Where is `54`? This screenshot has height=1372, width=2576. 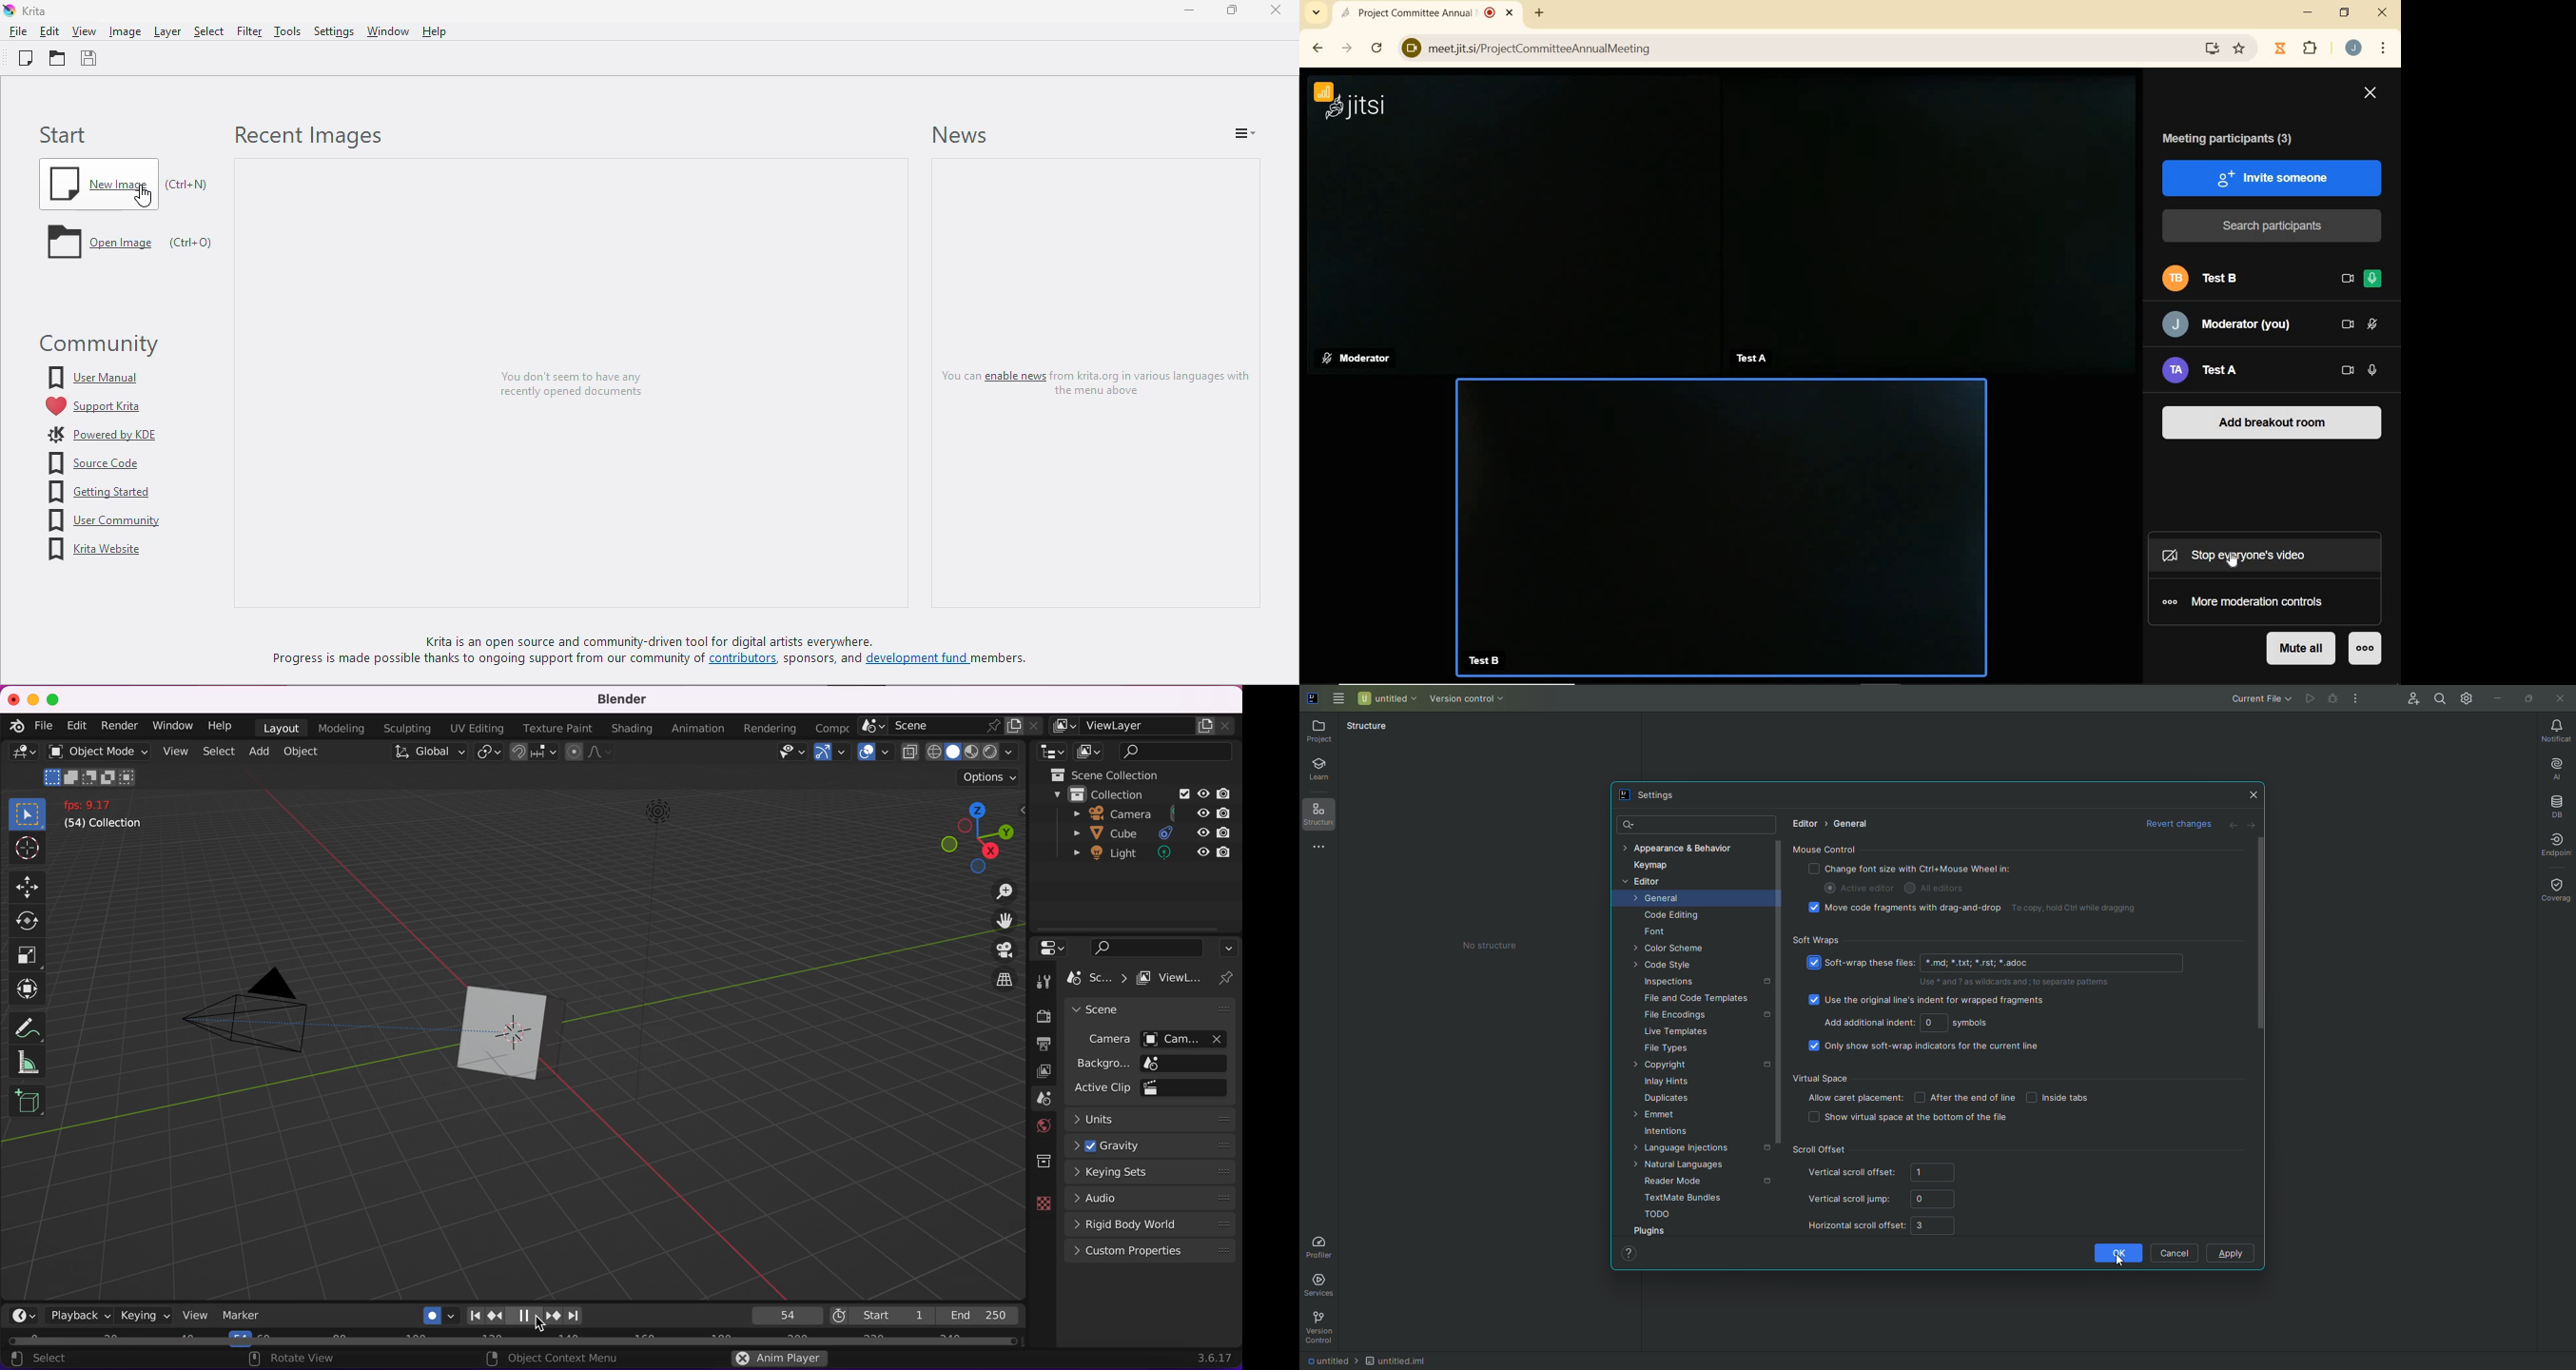
54 is located at coordinates (783, 1315).